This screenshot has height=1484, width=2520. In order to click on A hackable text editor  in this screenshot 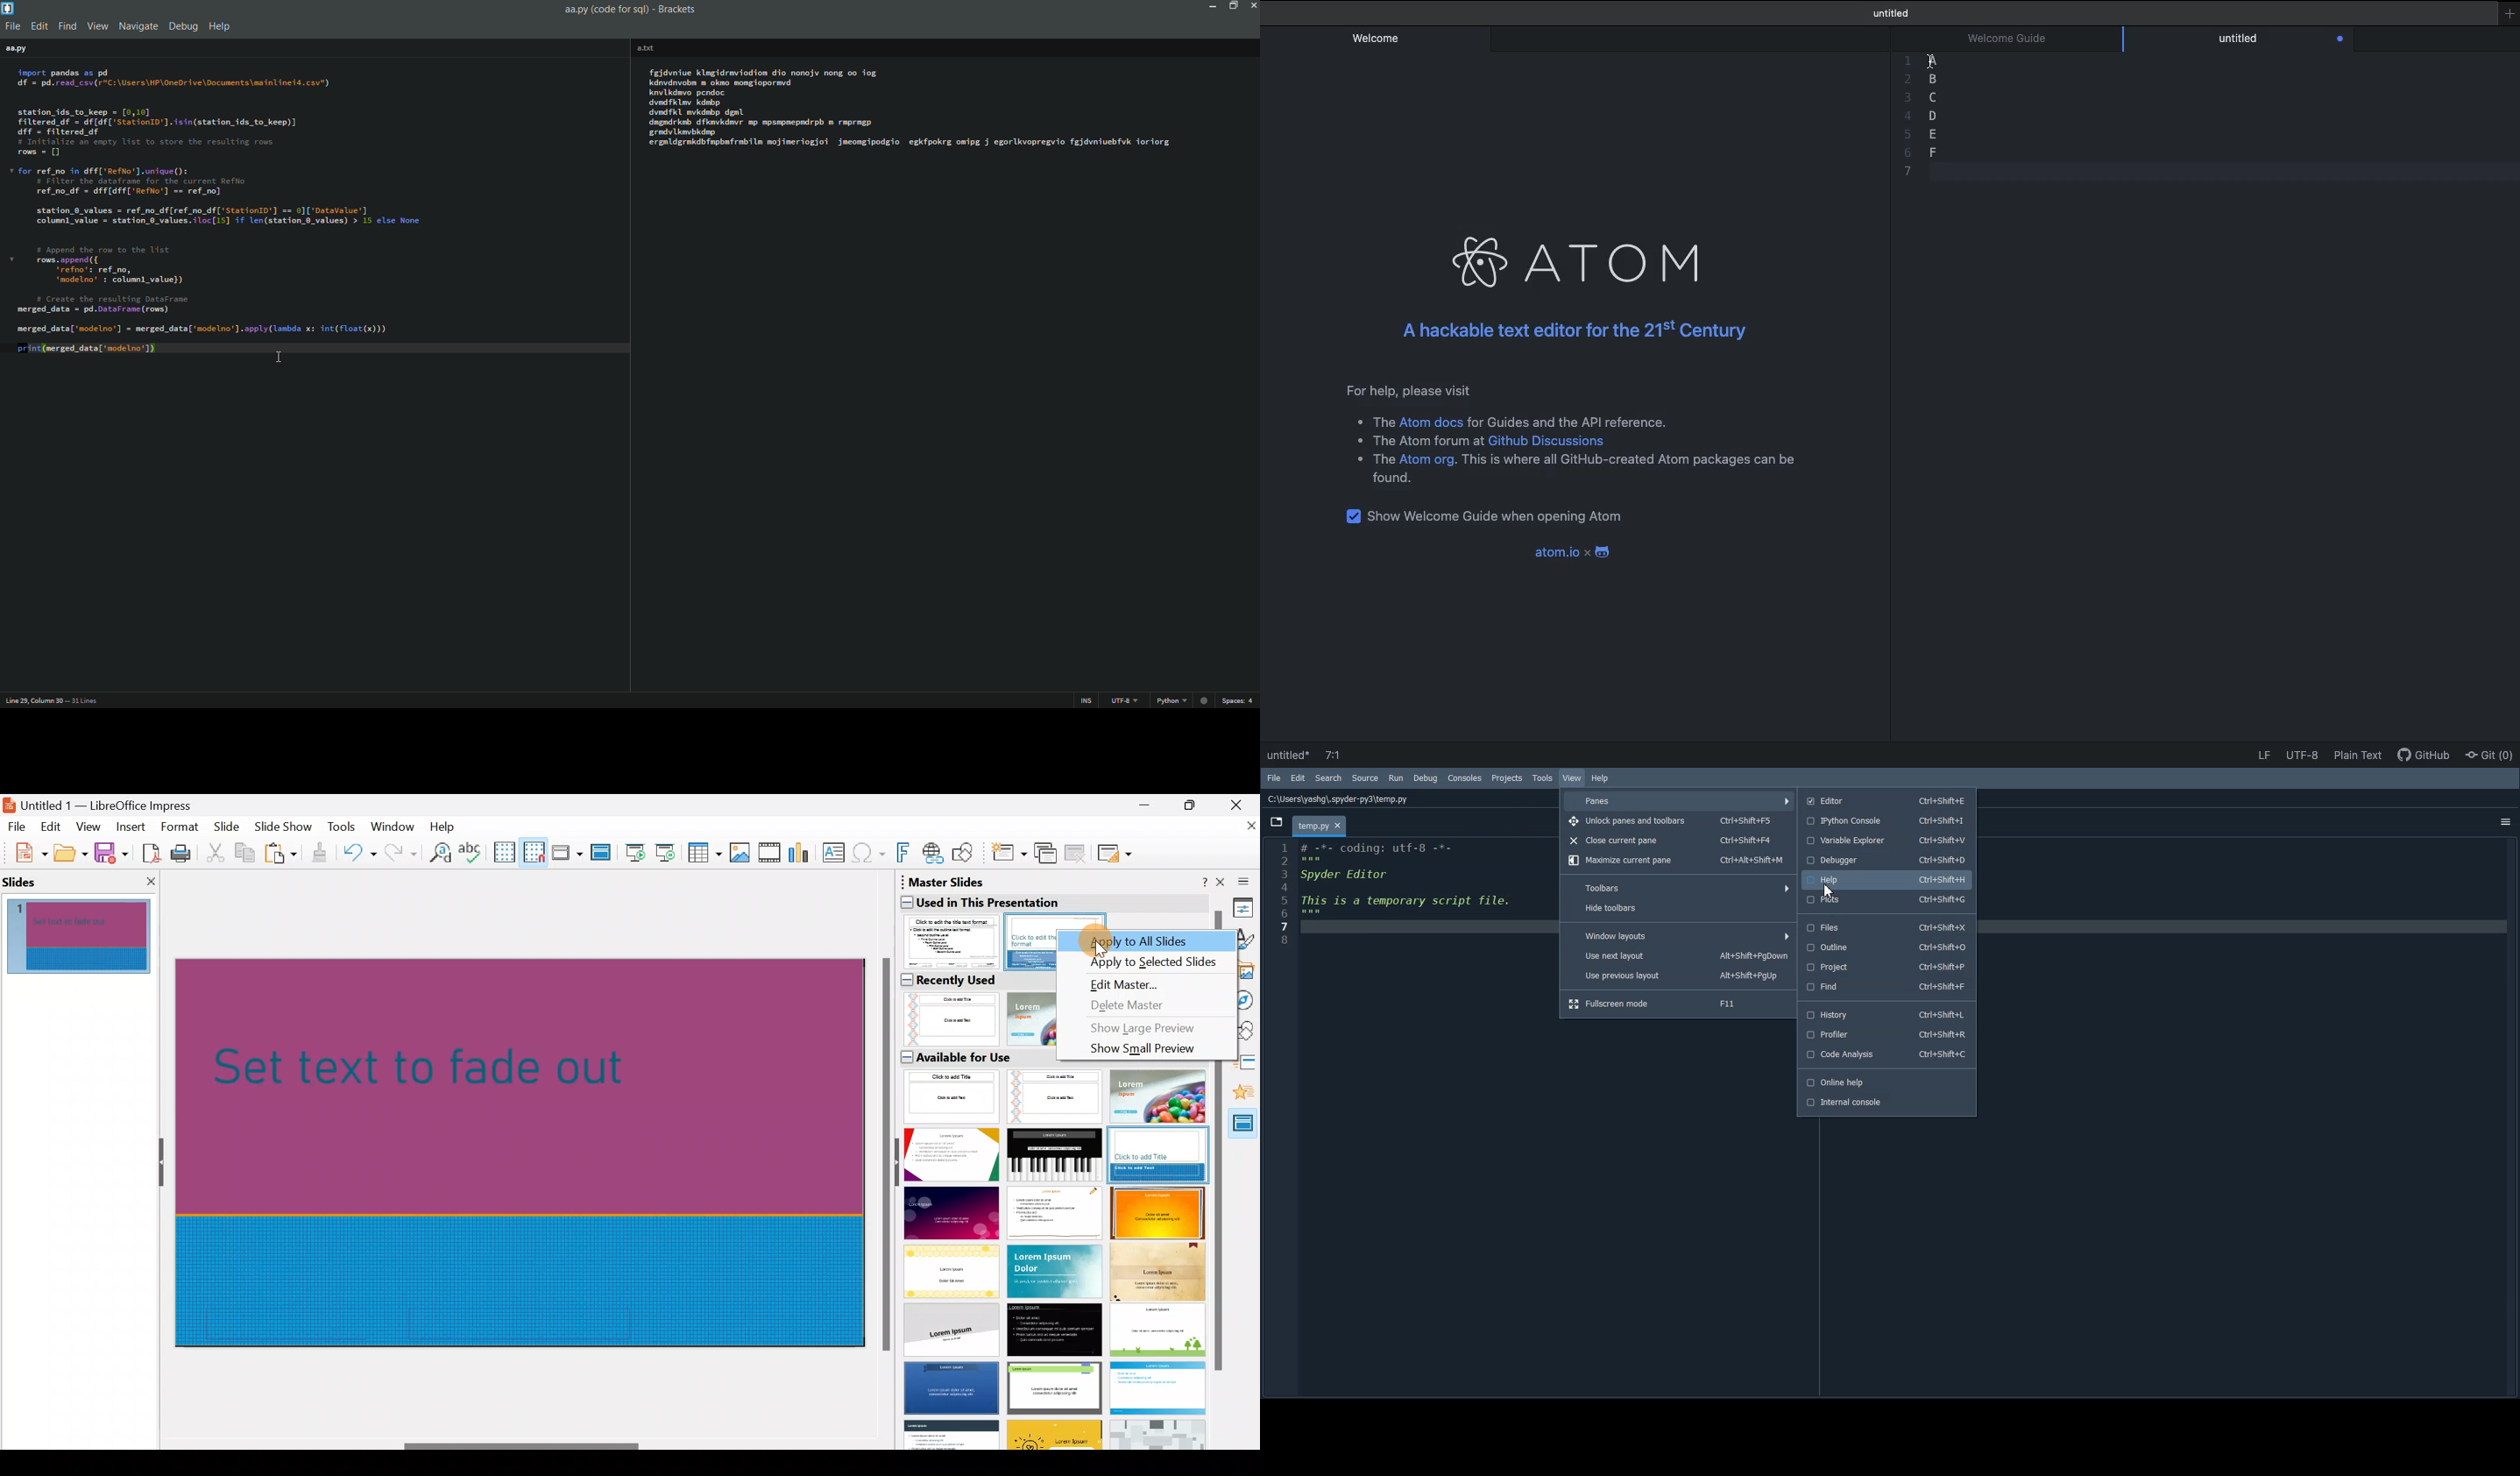, I will do `click(1587, 332)`.